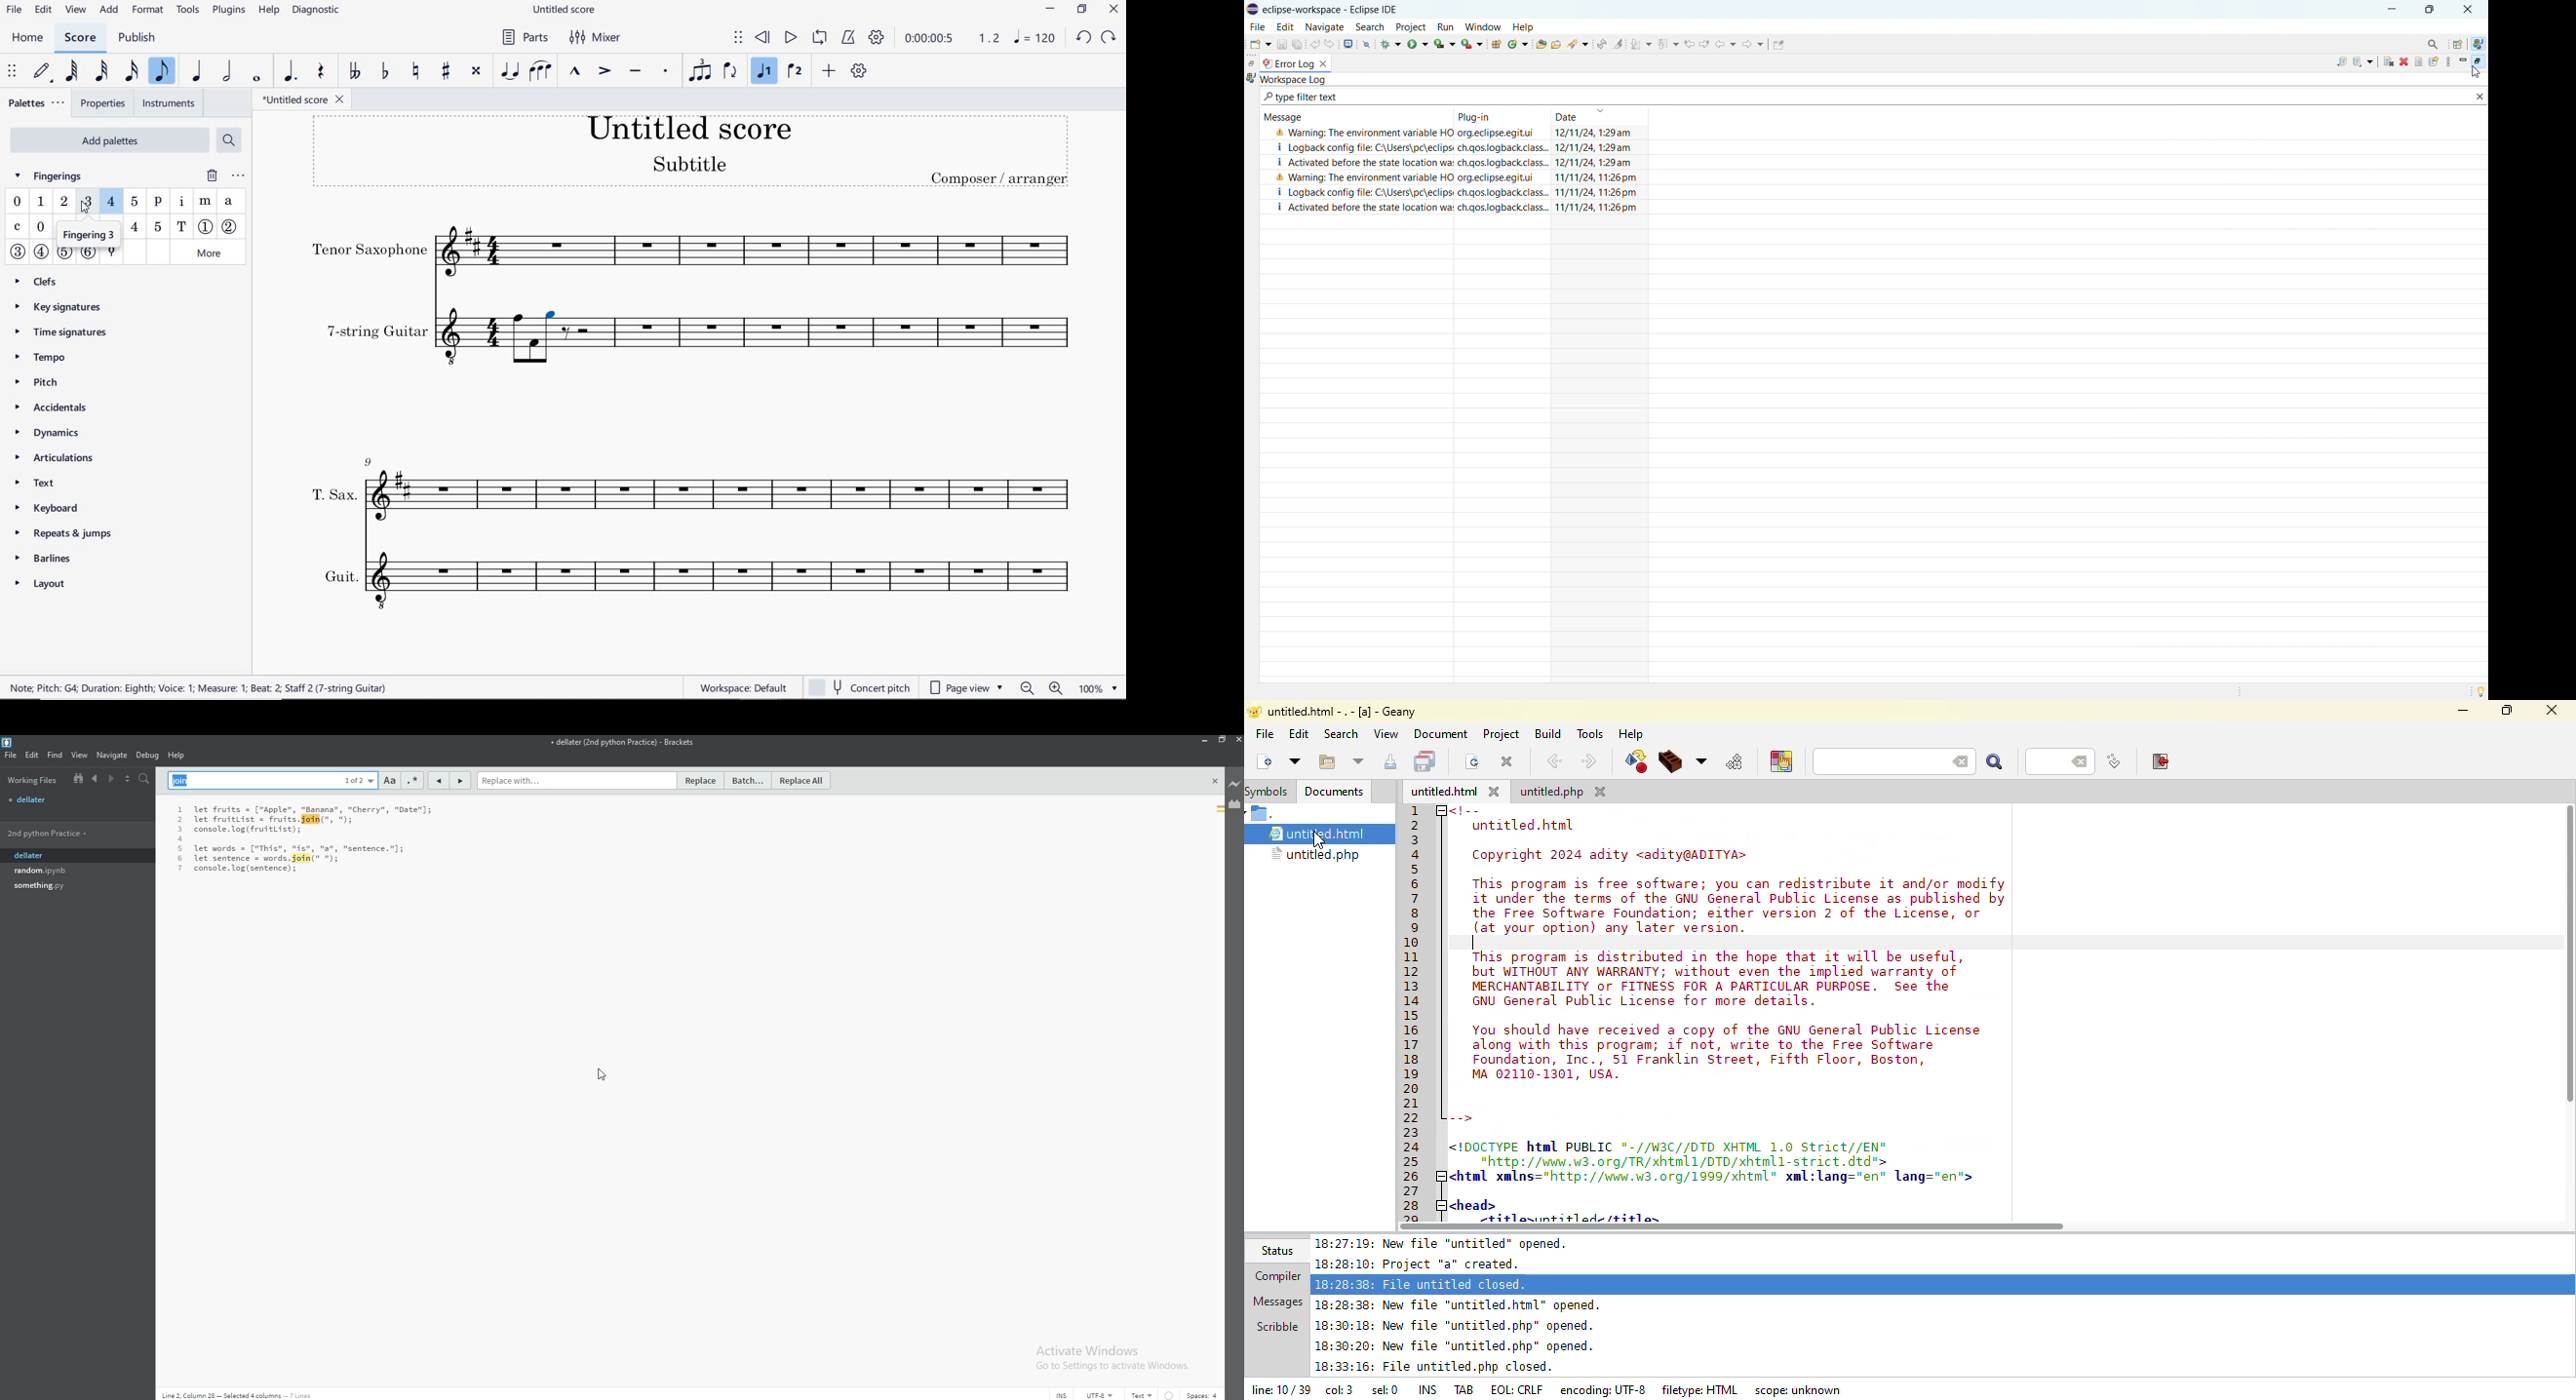  Describe the element at coordinates (1391, 44) in the screenshot. I see `debug` at that location.